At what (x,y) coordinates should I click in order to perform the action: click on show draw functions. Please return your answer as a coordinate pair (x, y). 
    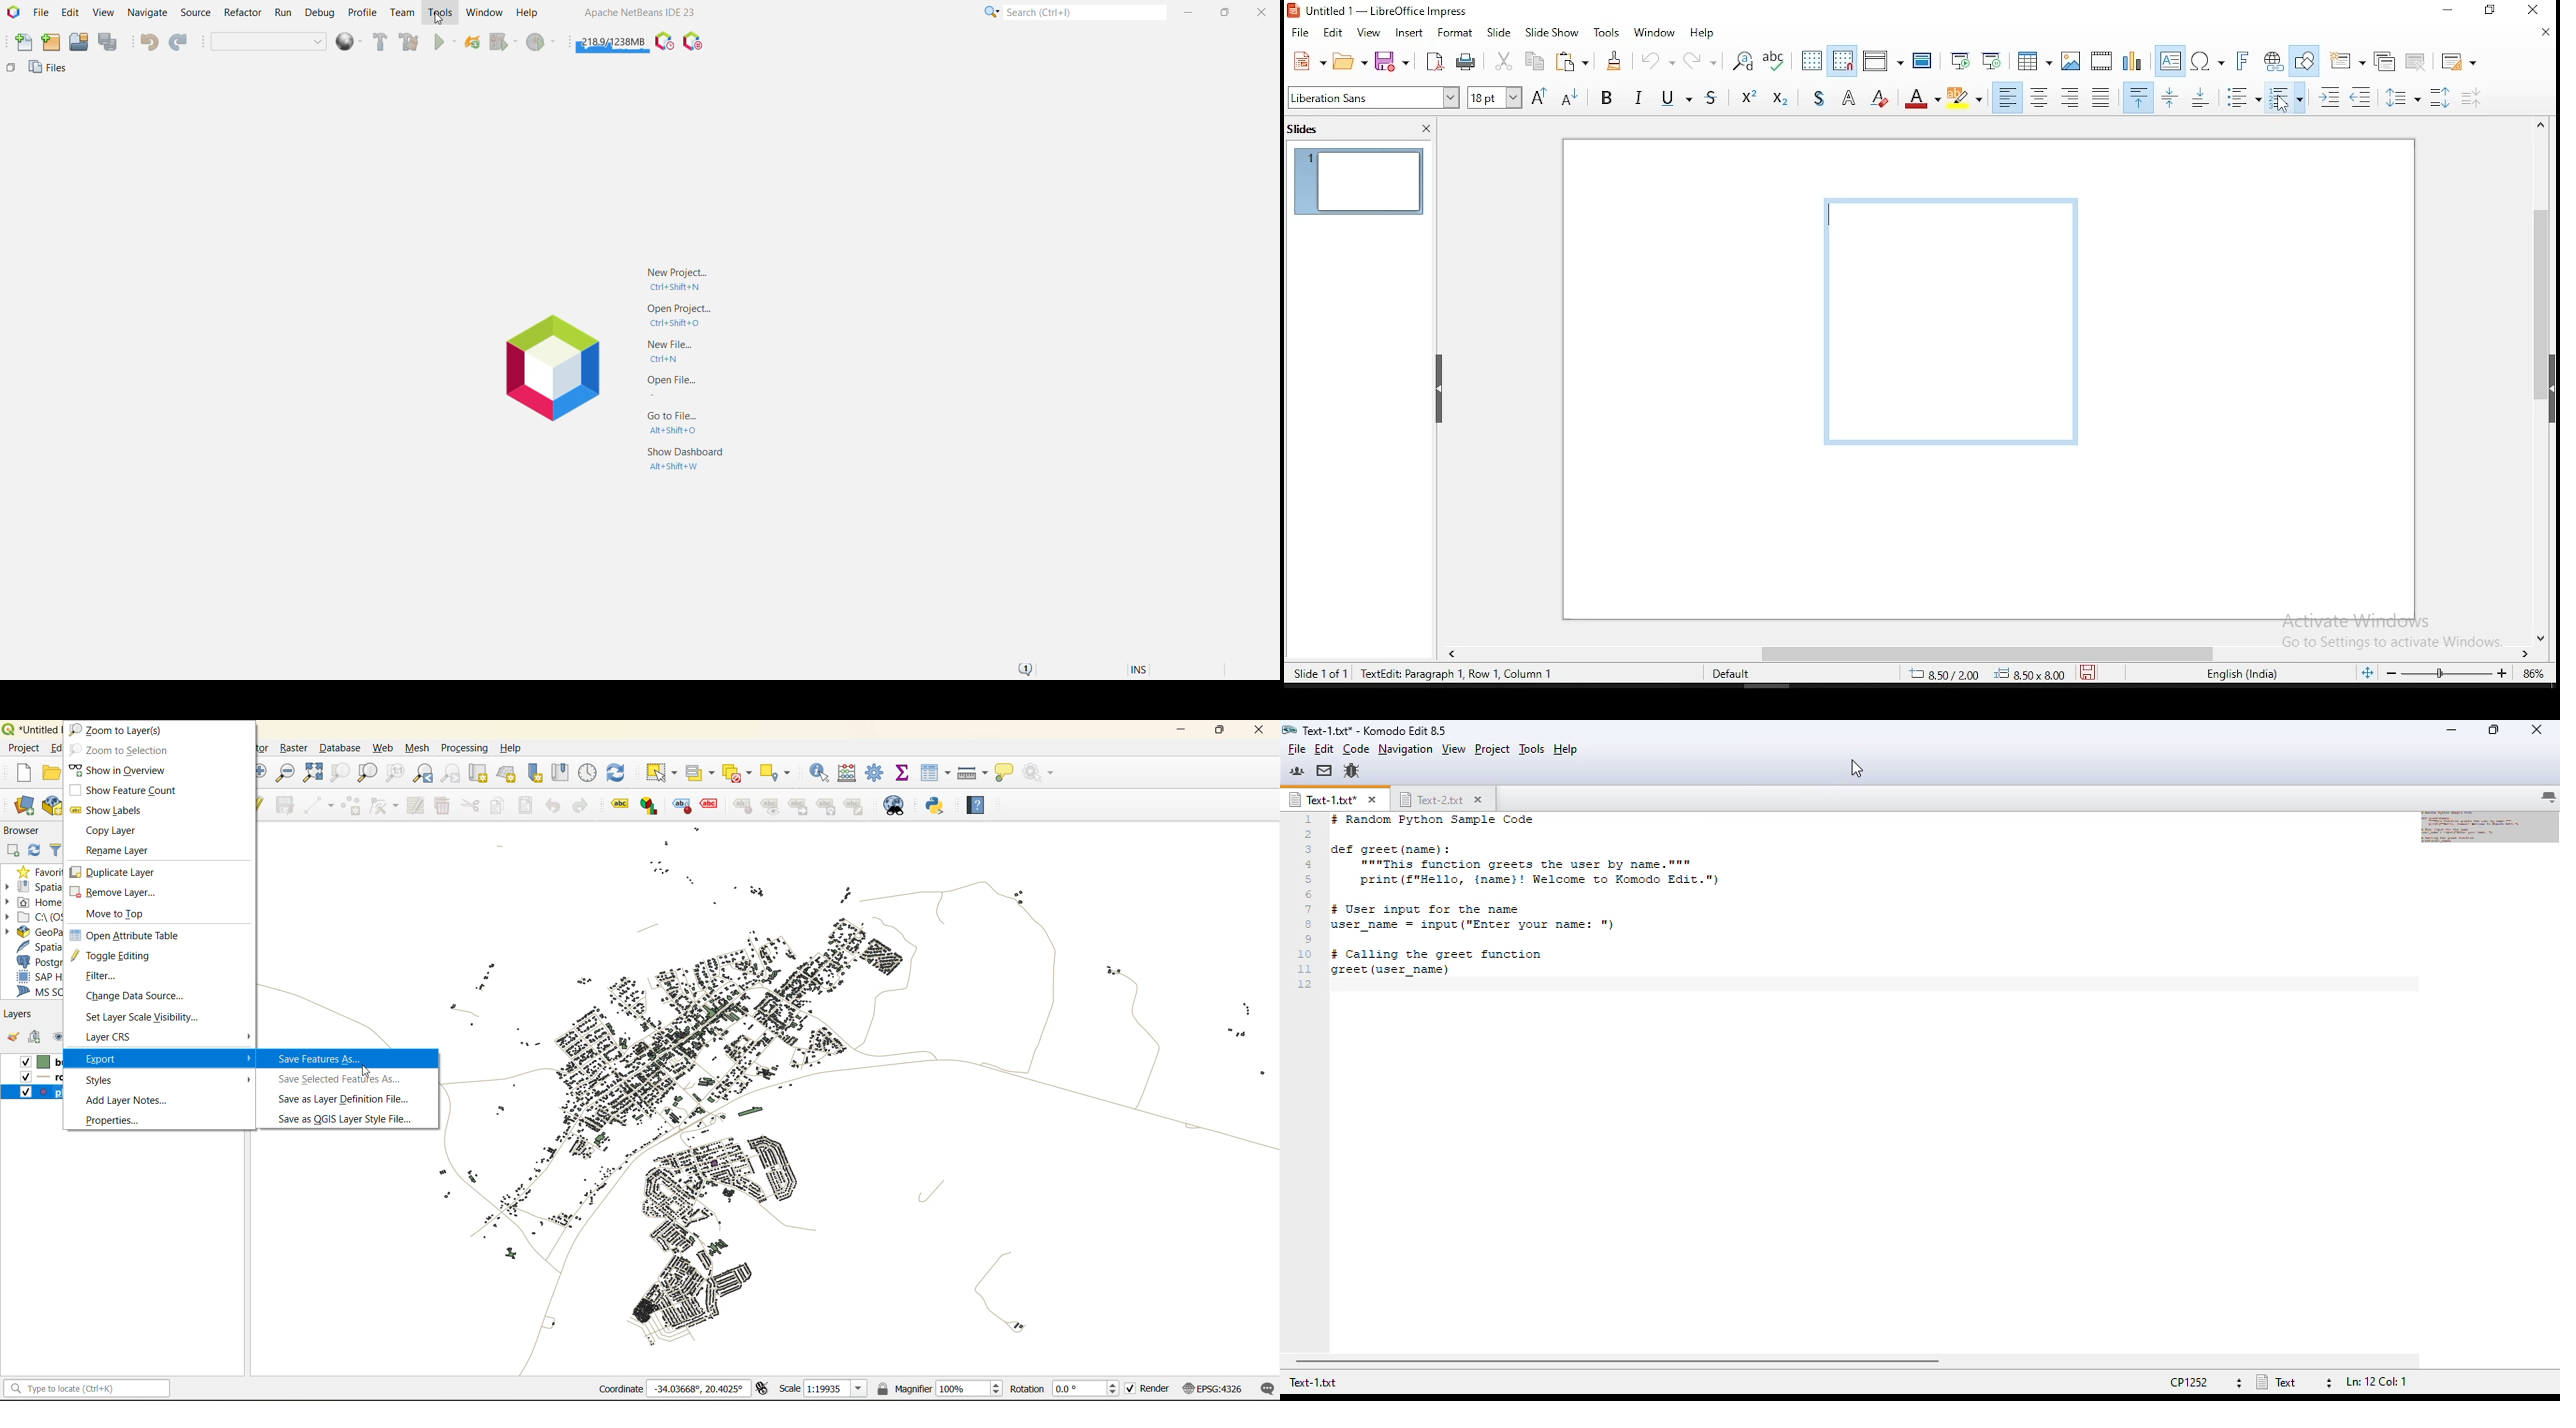
    Looking at the image, I should click on (2304, 60).